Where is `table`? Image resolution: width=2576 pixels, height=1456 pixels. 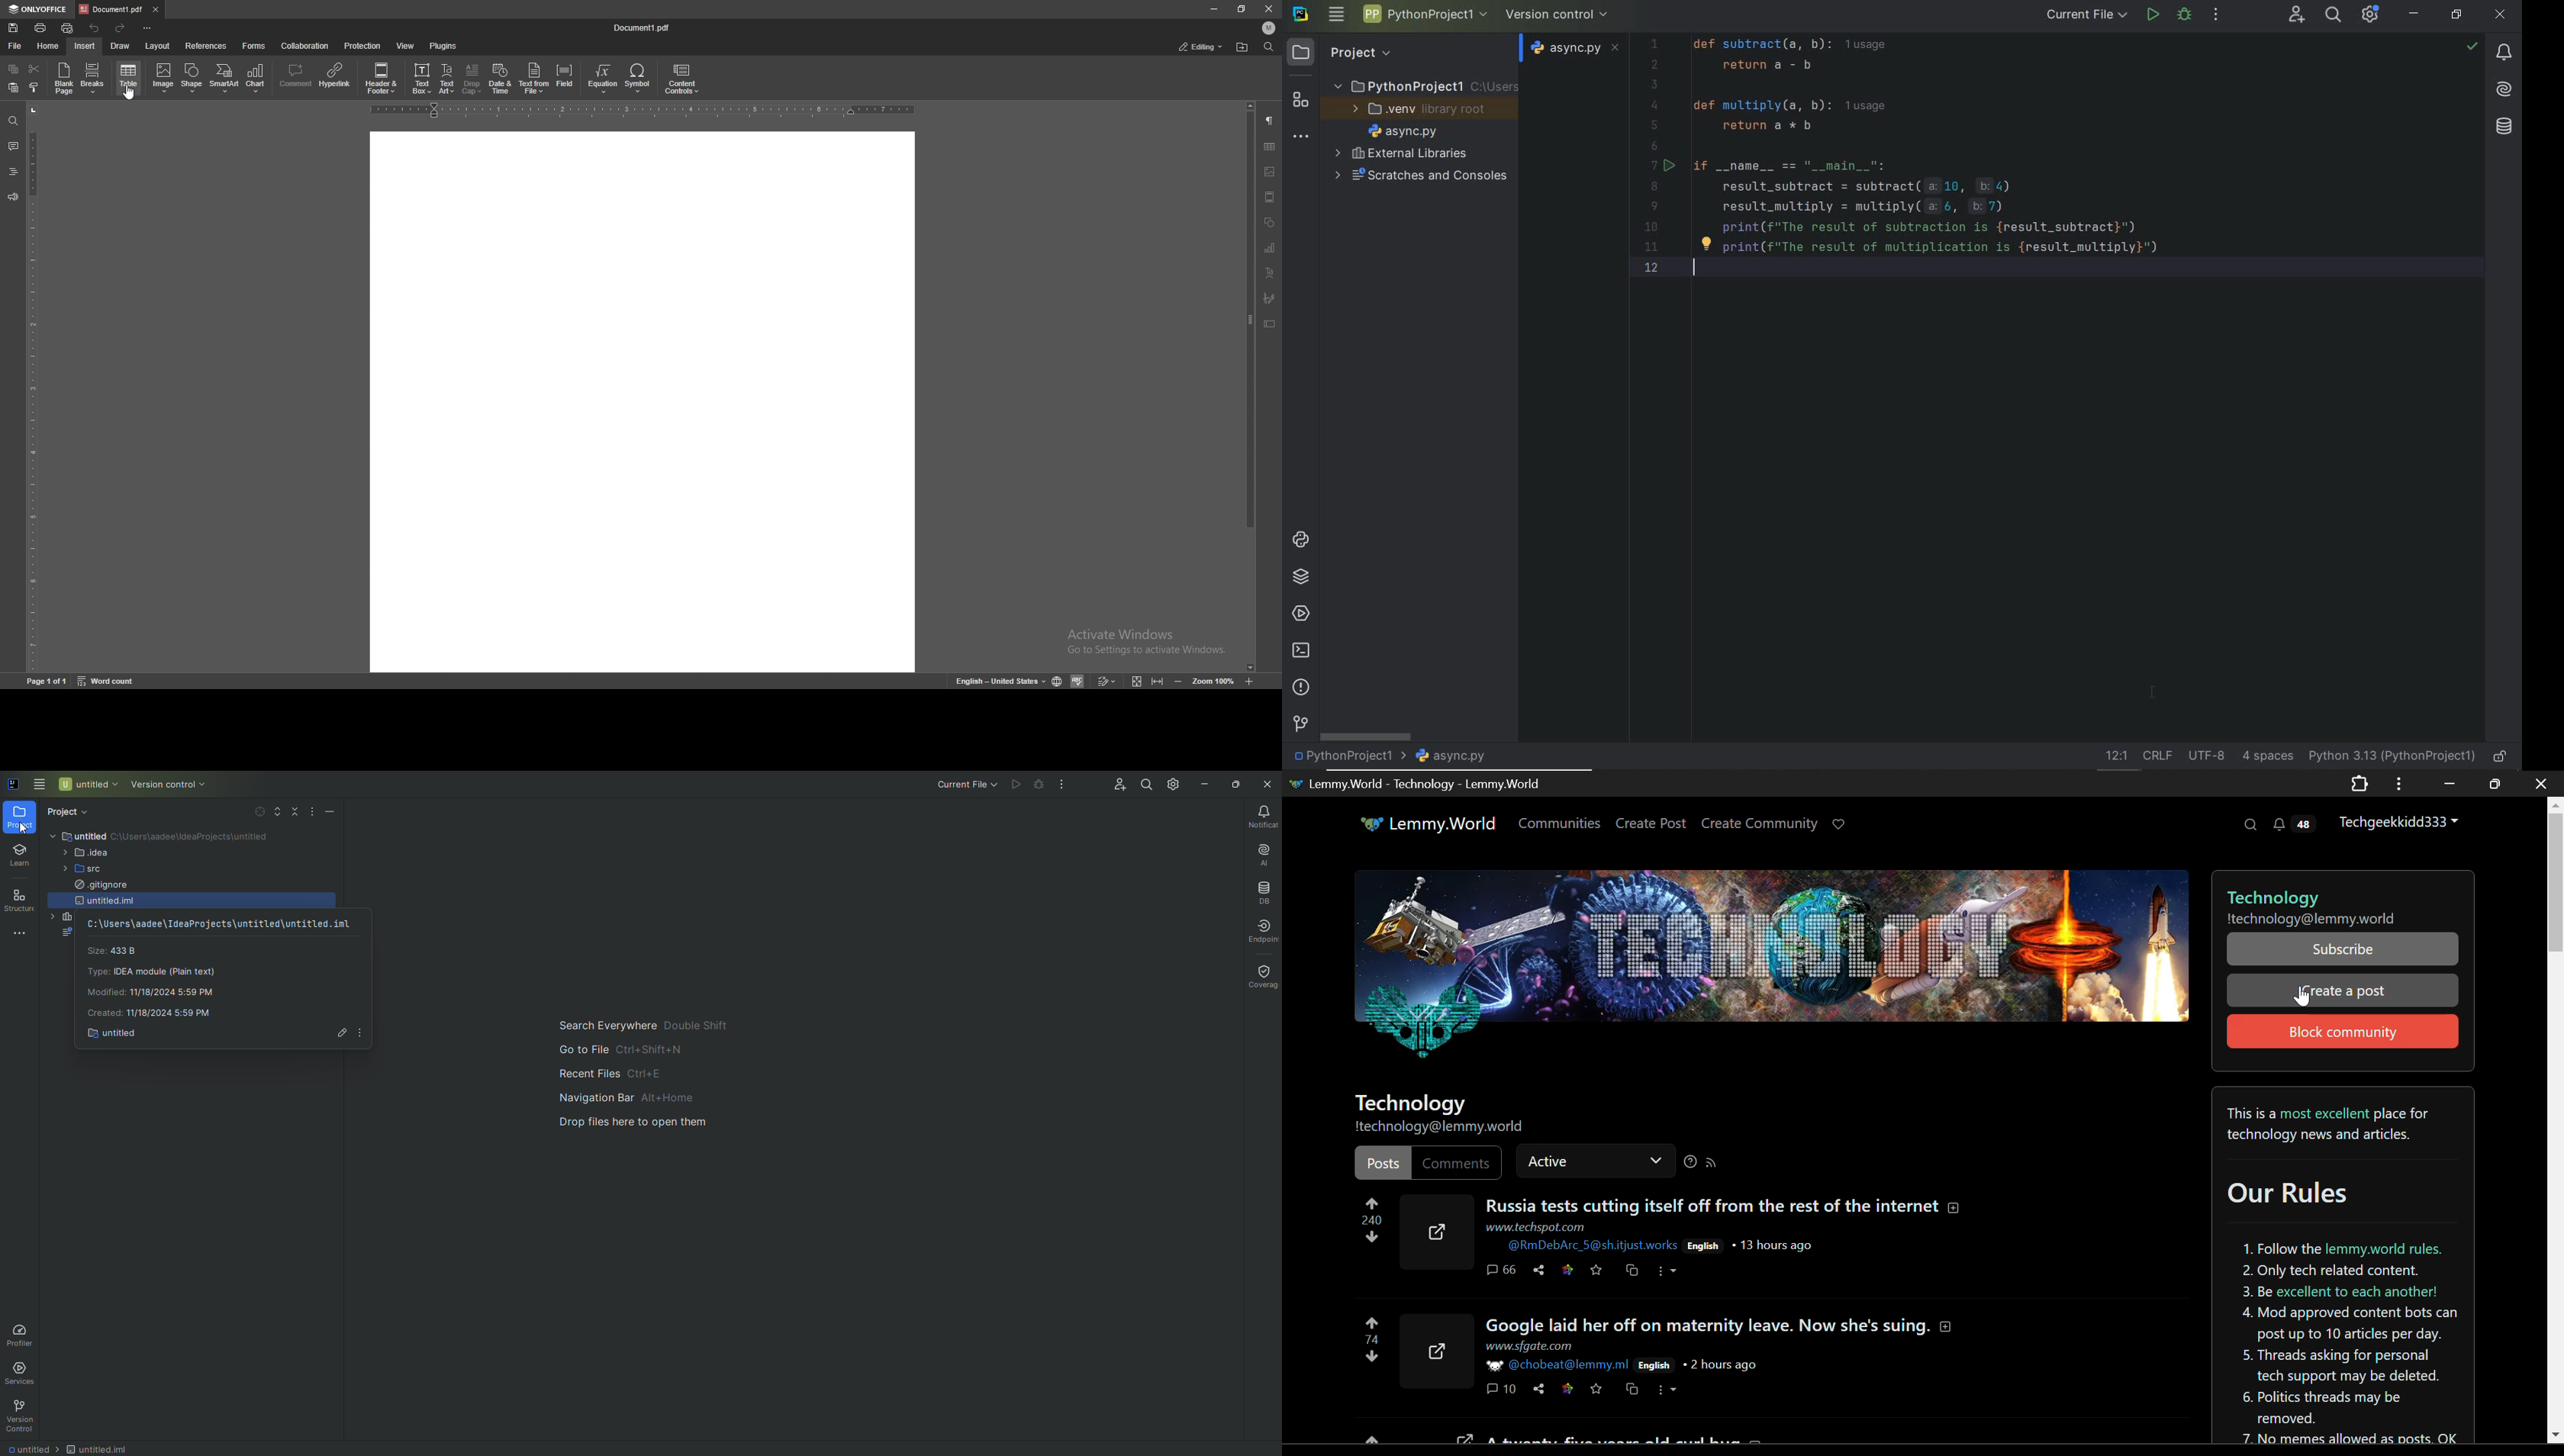
table is located at coordinates (1271, 146).